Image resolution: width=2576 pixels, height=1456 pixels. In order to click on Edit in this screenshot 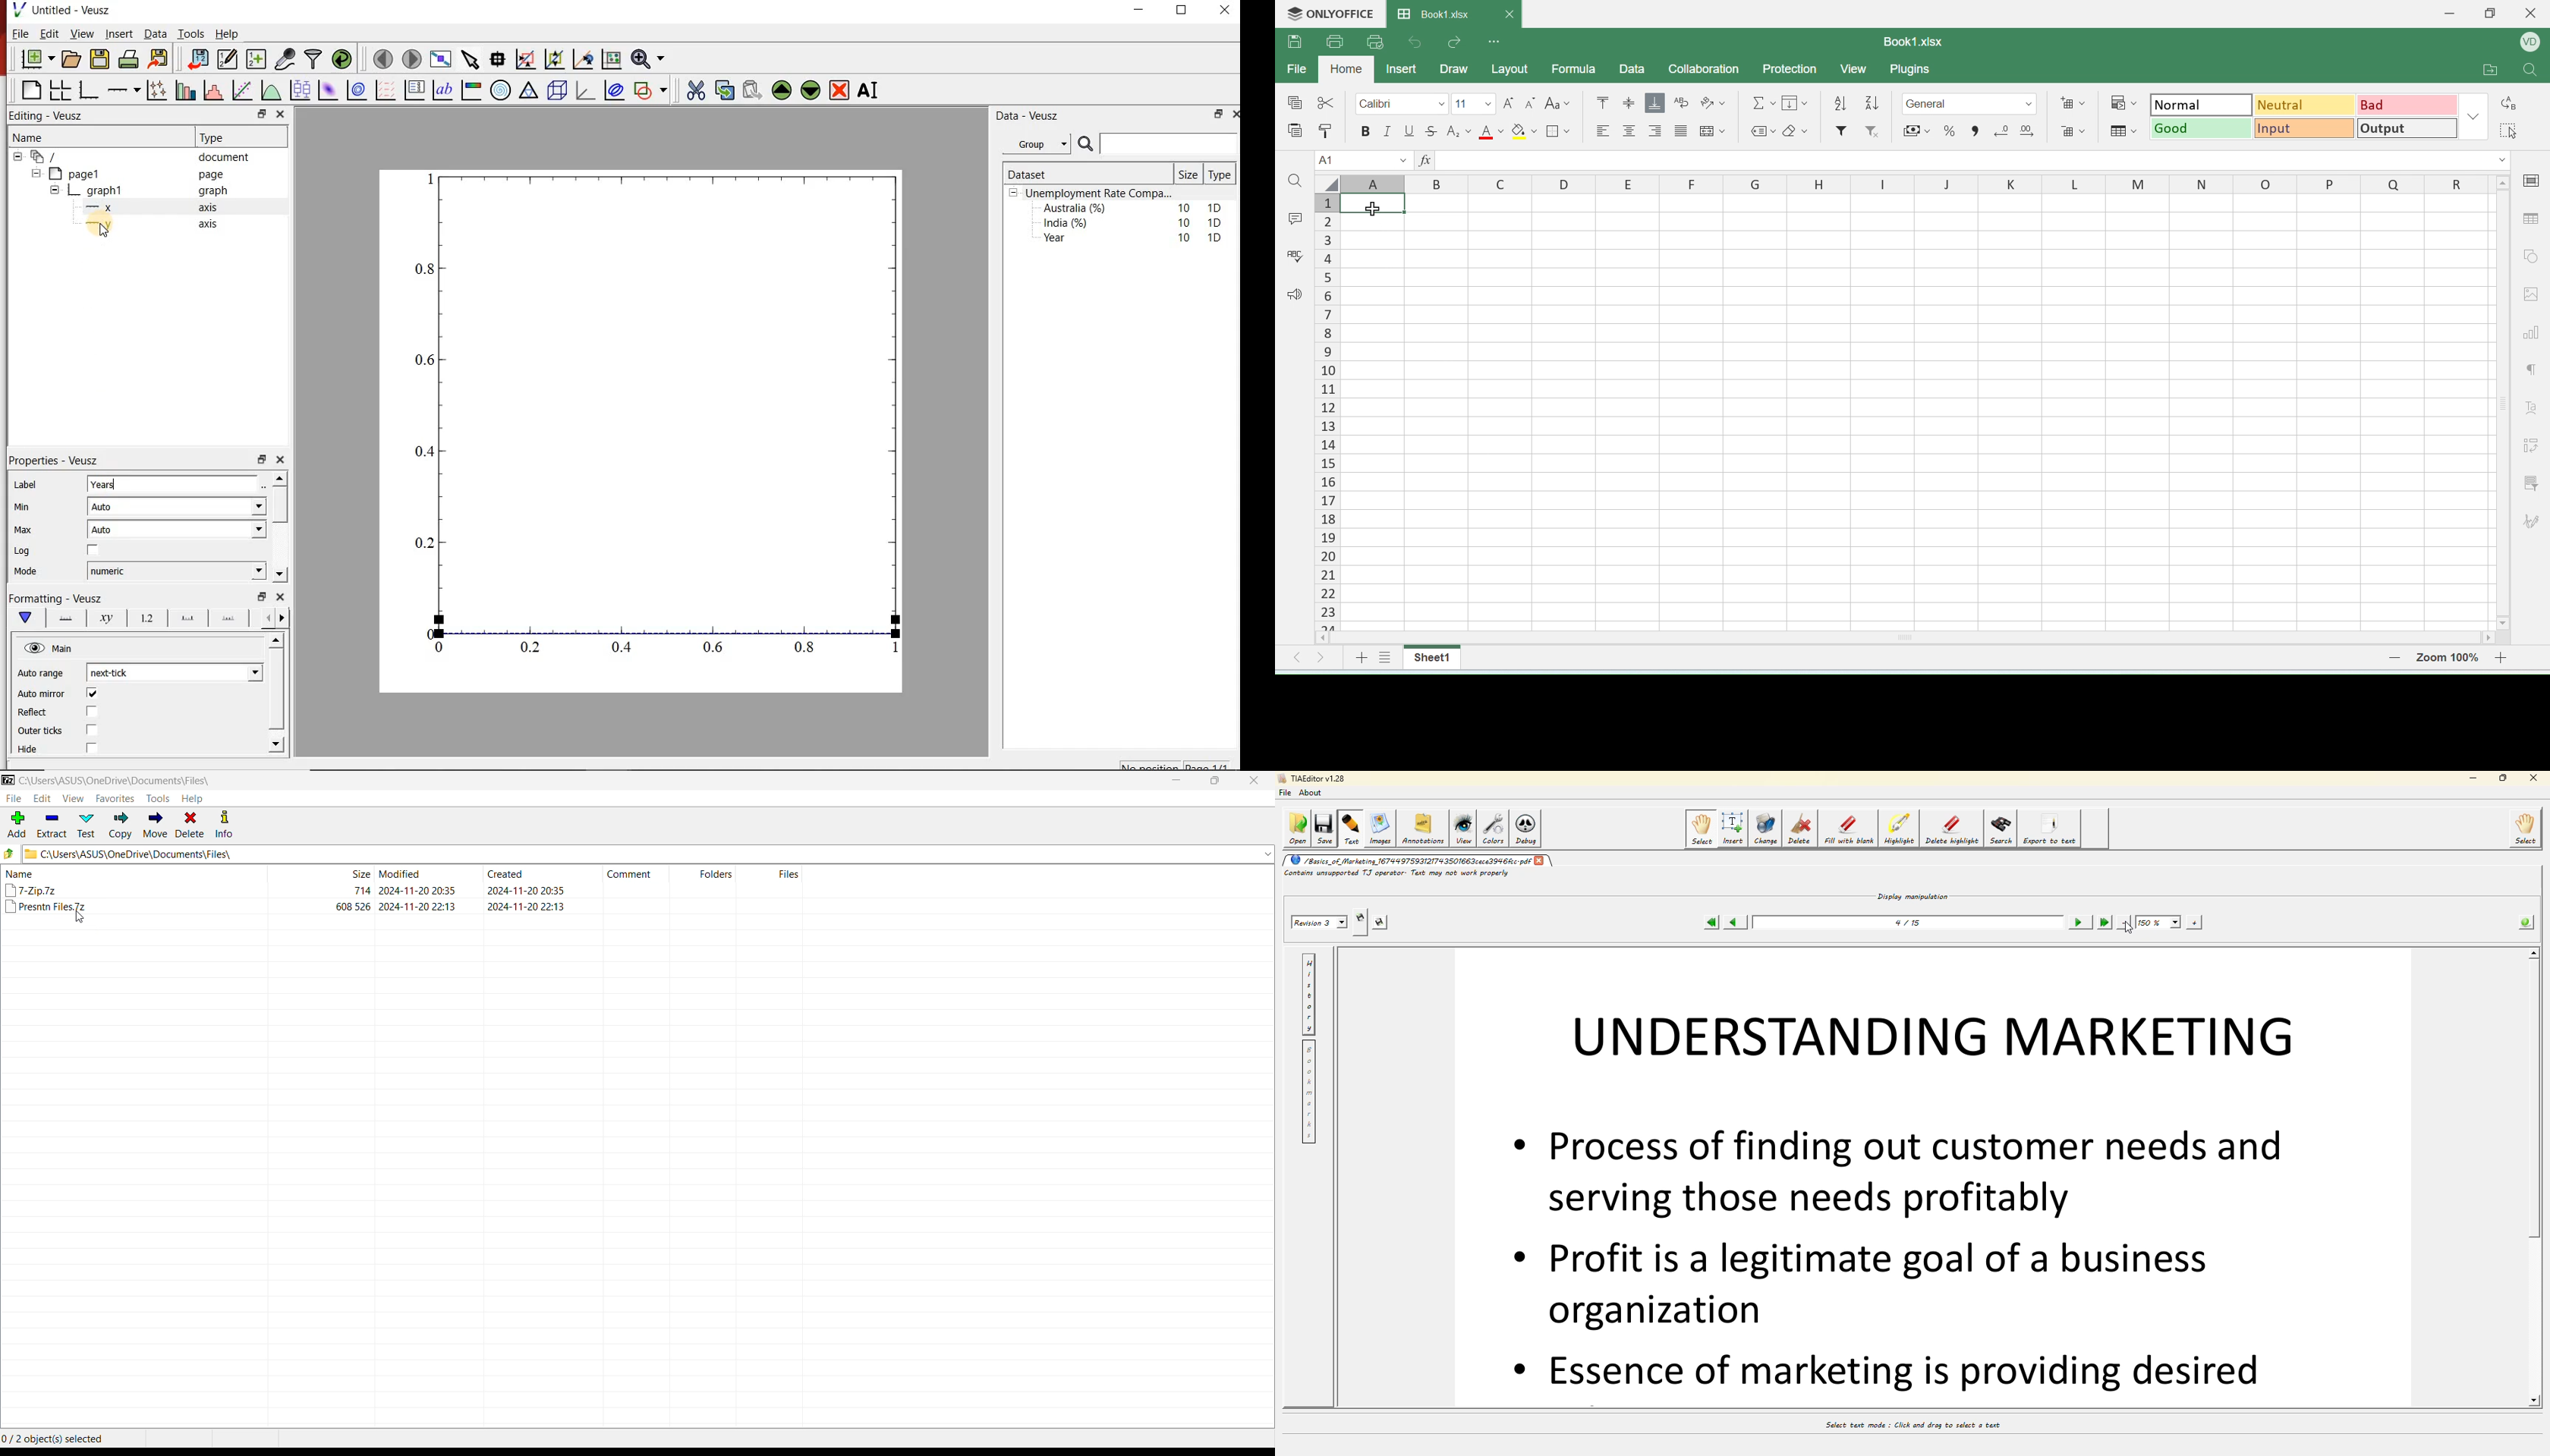, I will do `click(42, 798)`.